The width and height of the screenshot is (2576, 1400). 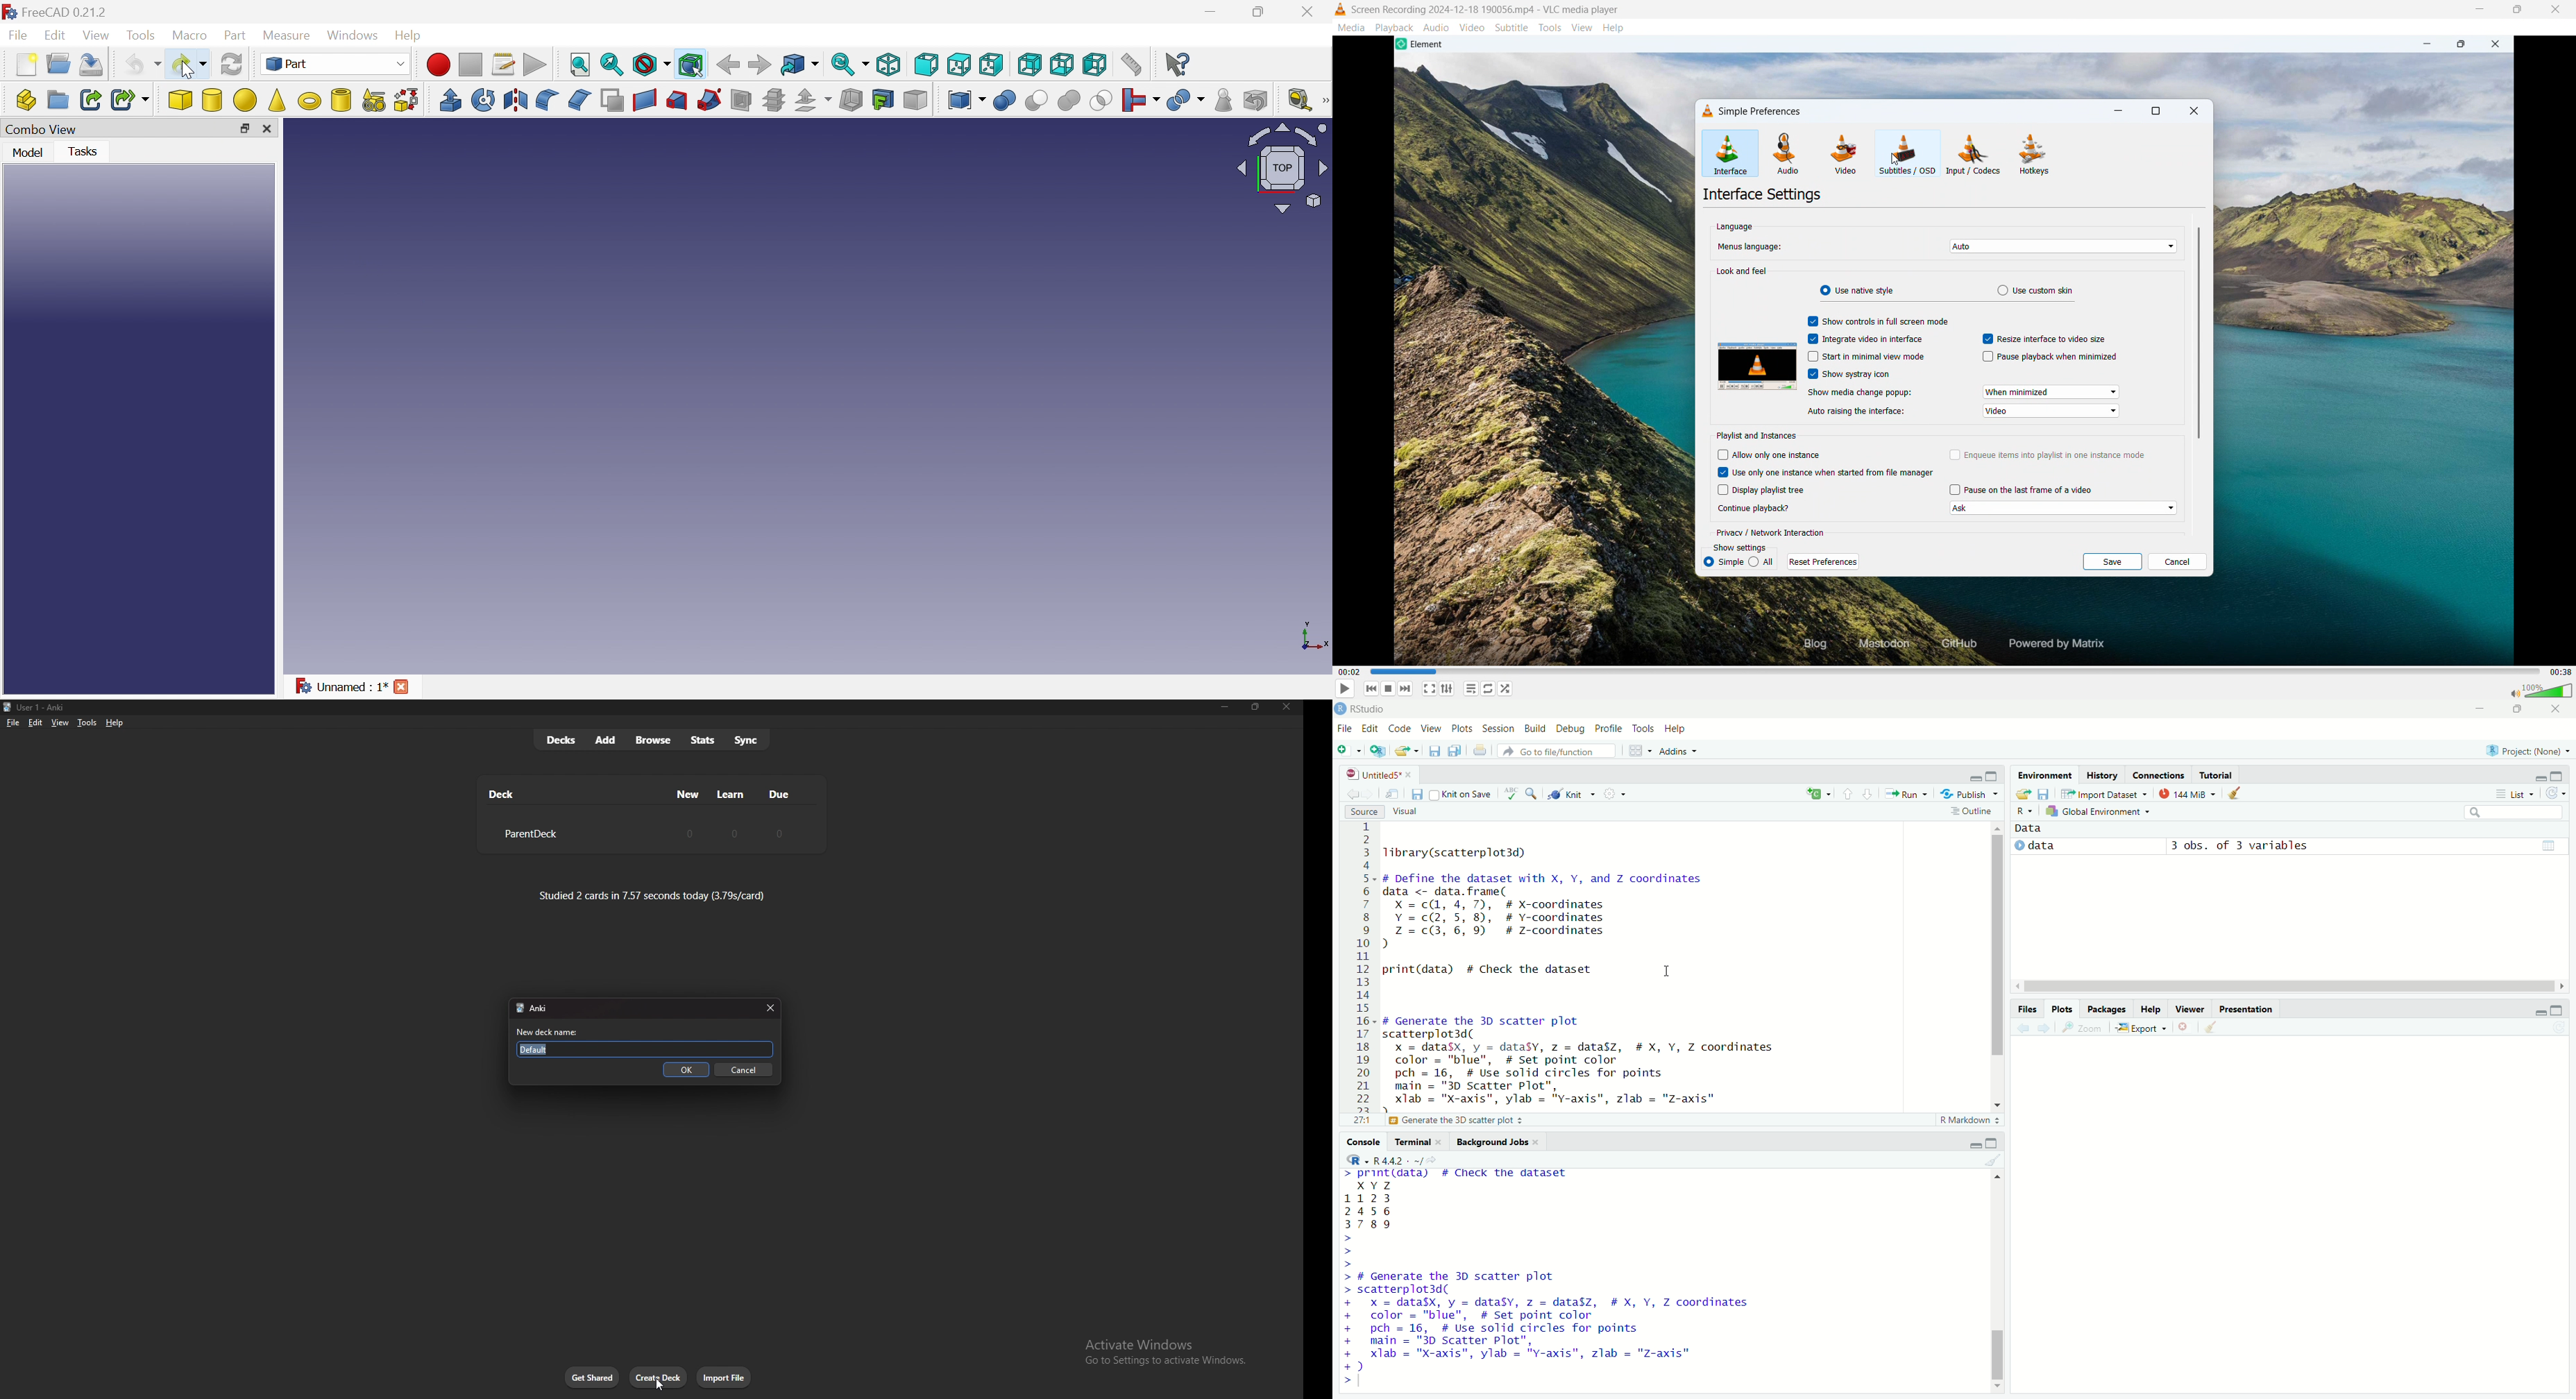 What do you see at coordinates (725, 1377) in the screenshot?
I see `import file` at bounding box center [725, 1377].